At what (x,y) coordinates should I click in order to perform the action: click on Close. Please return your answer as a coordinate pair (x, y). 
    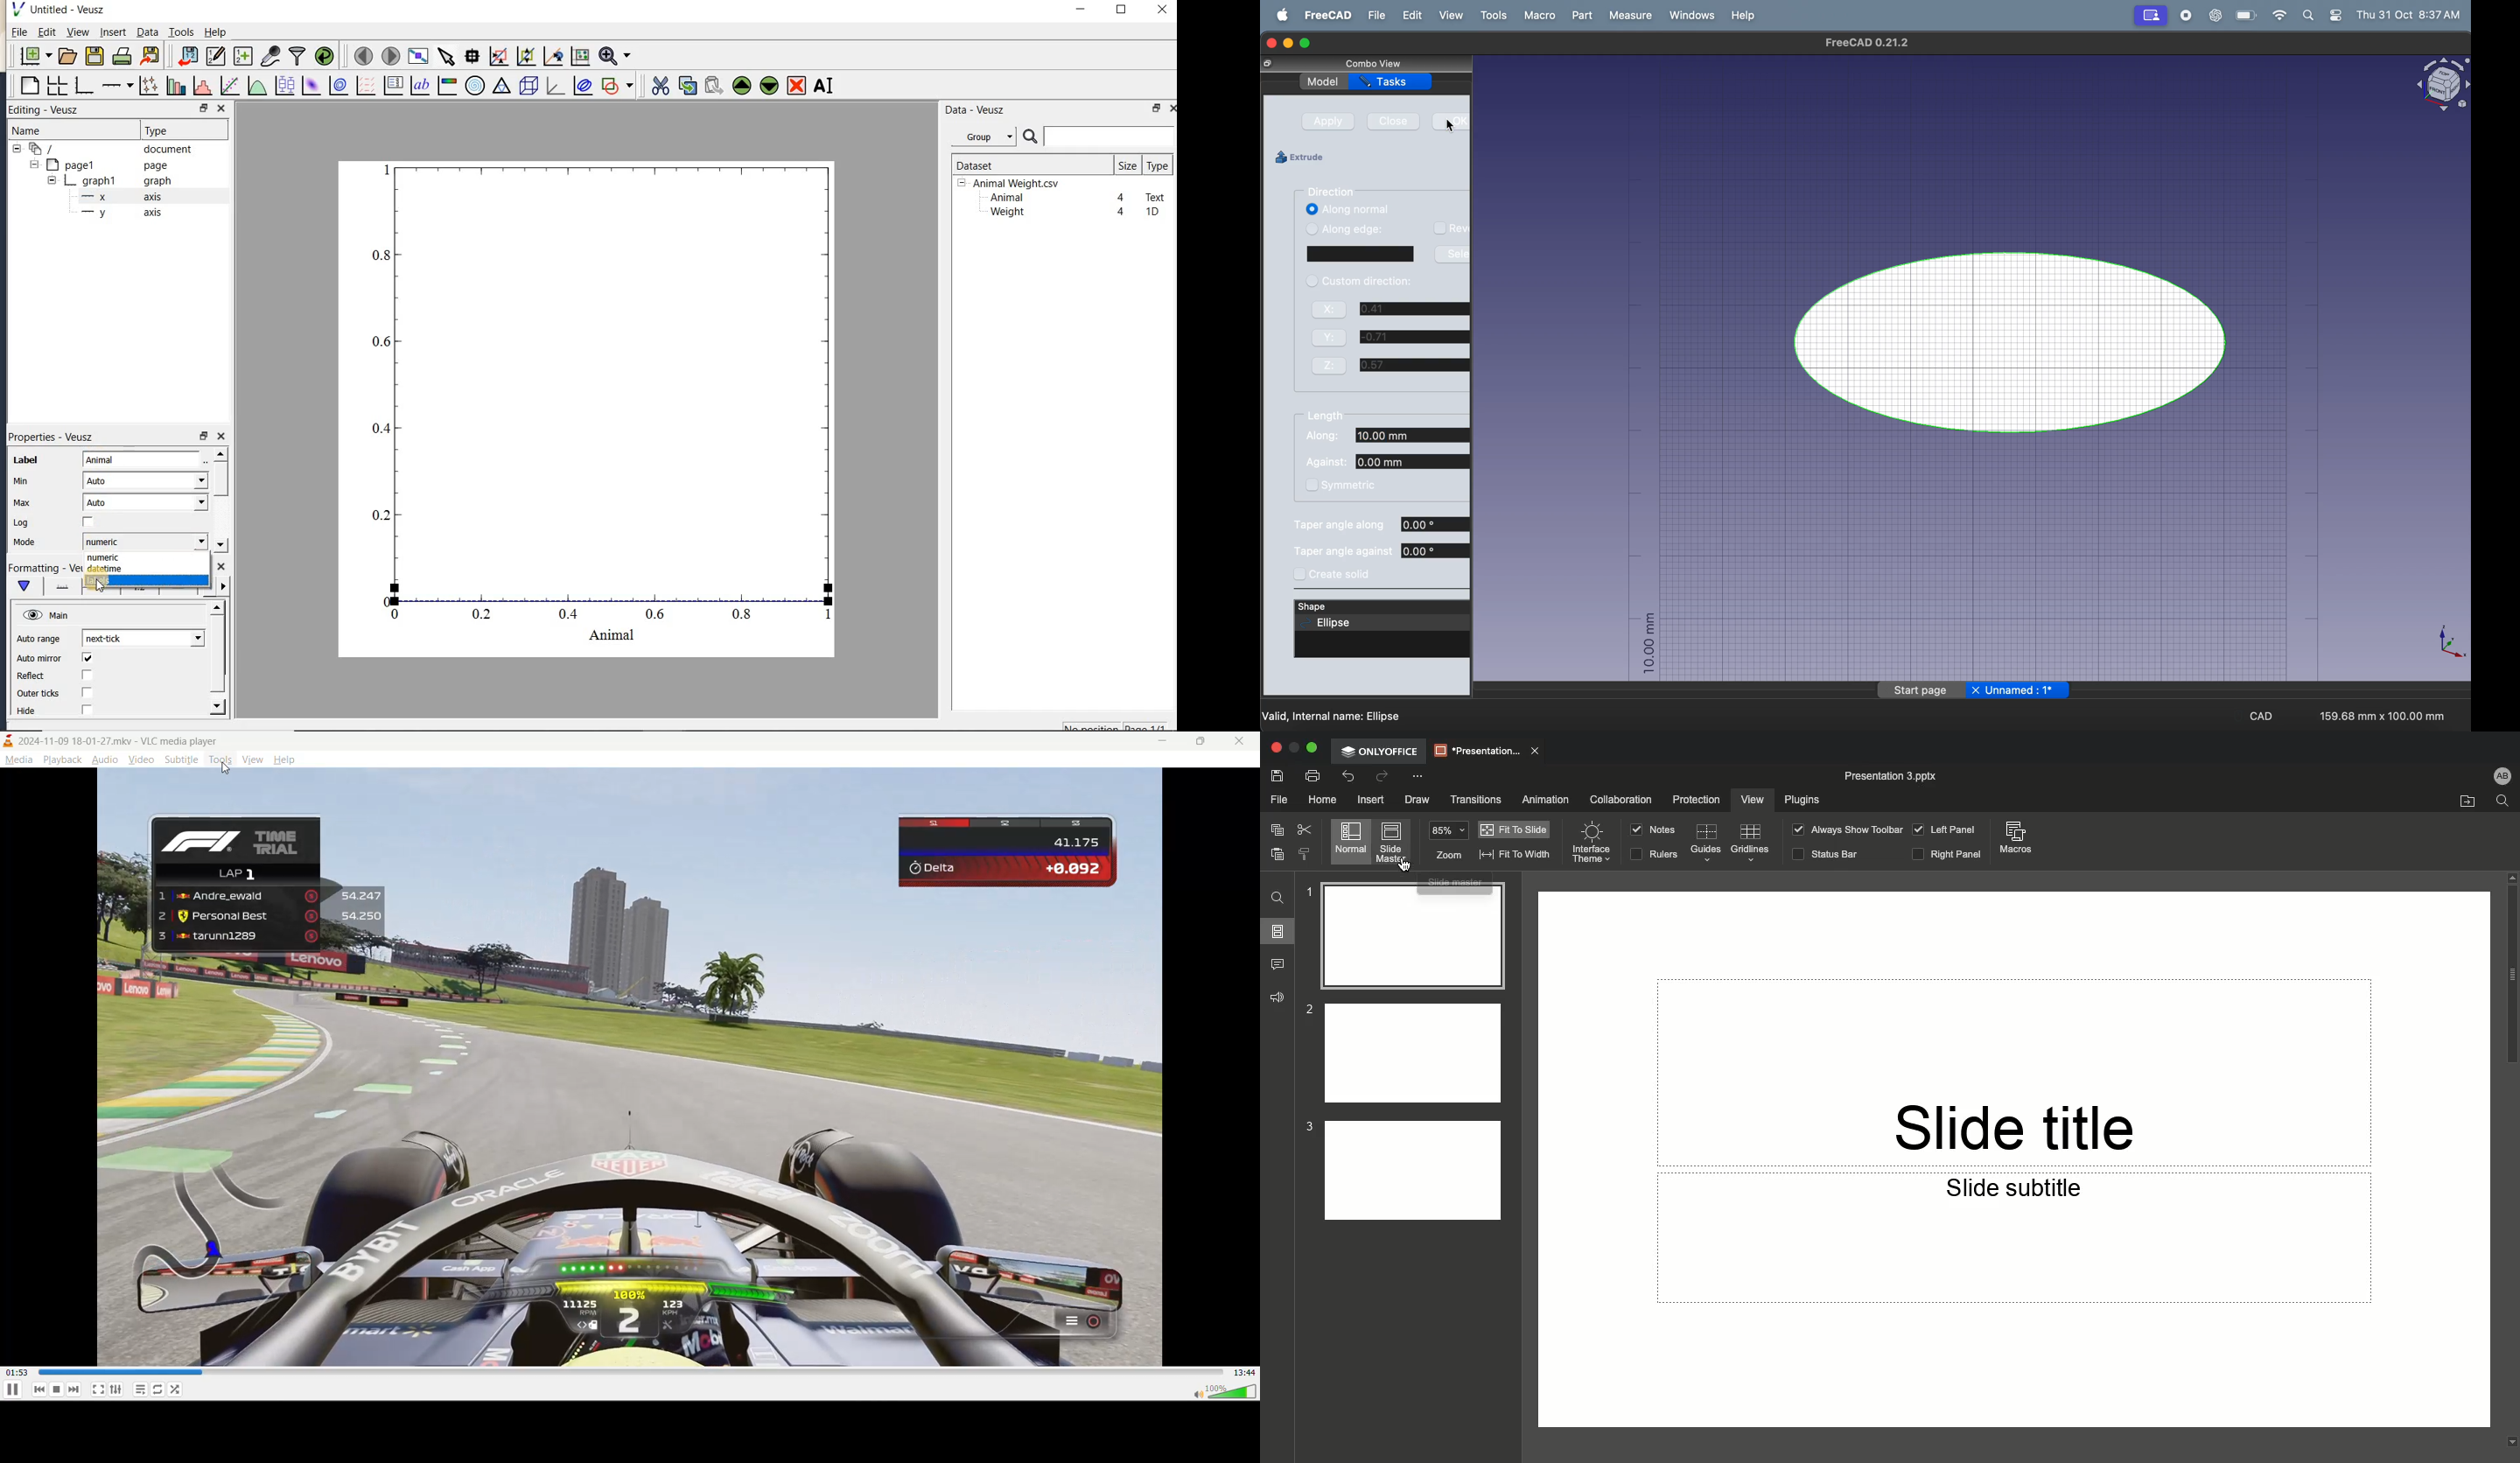
    Looking at the image, I should click on (1276, 749).